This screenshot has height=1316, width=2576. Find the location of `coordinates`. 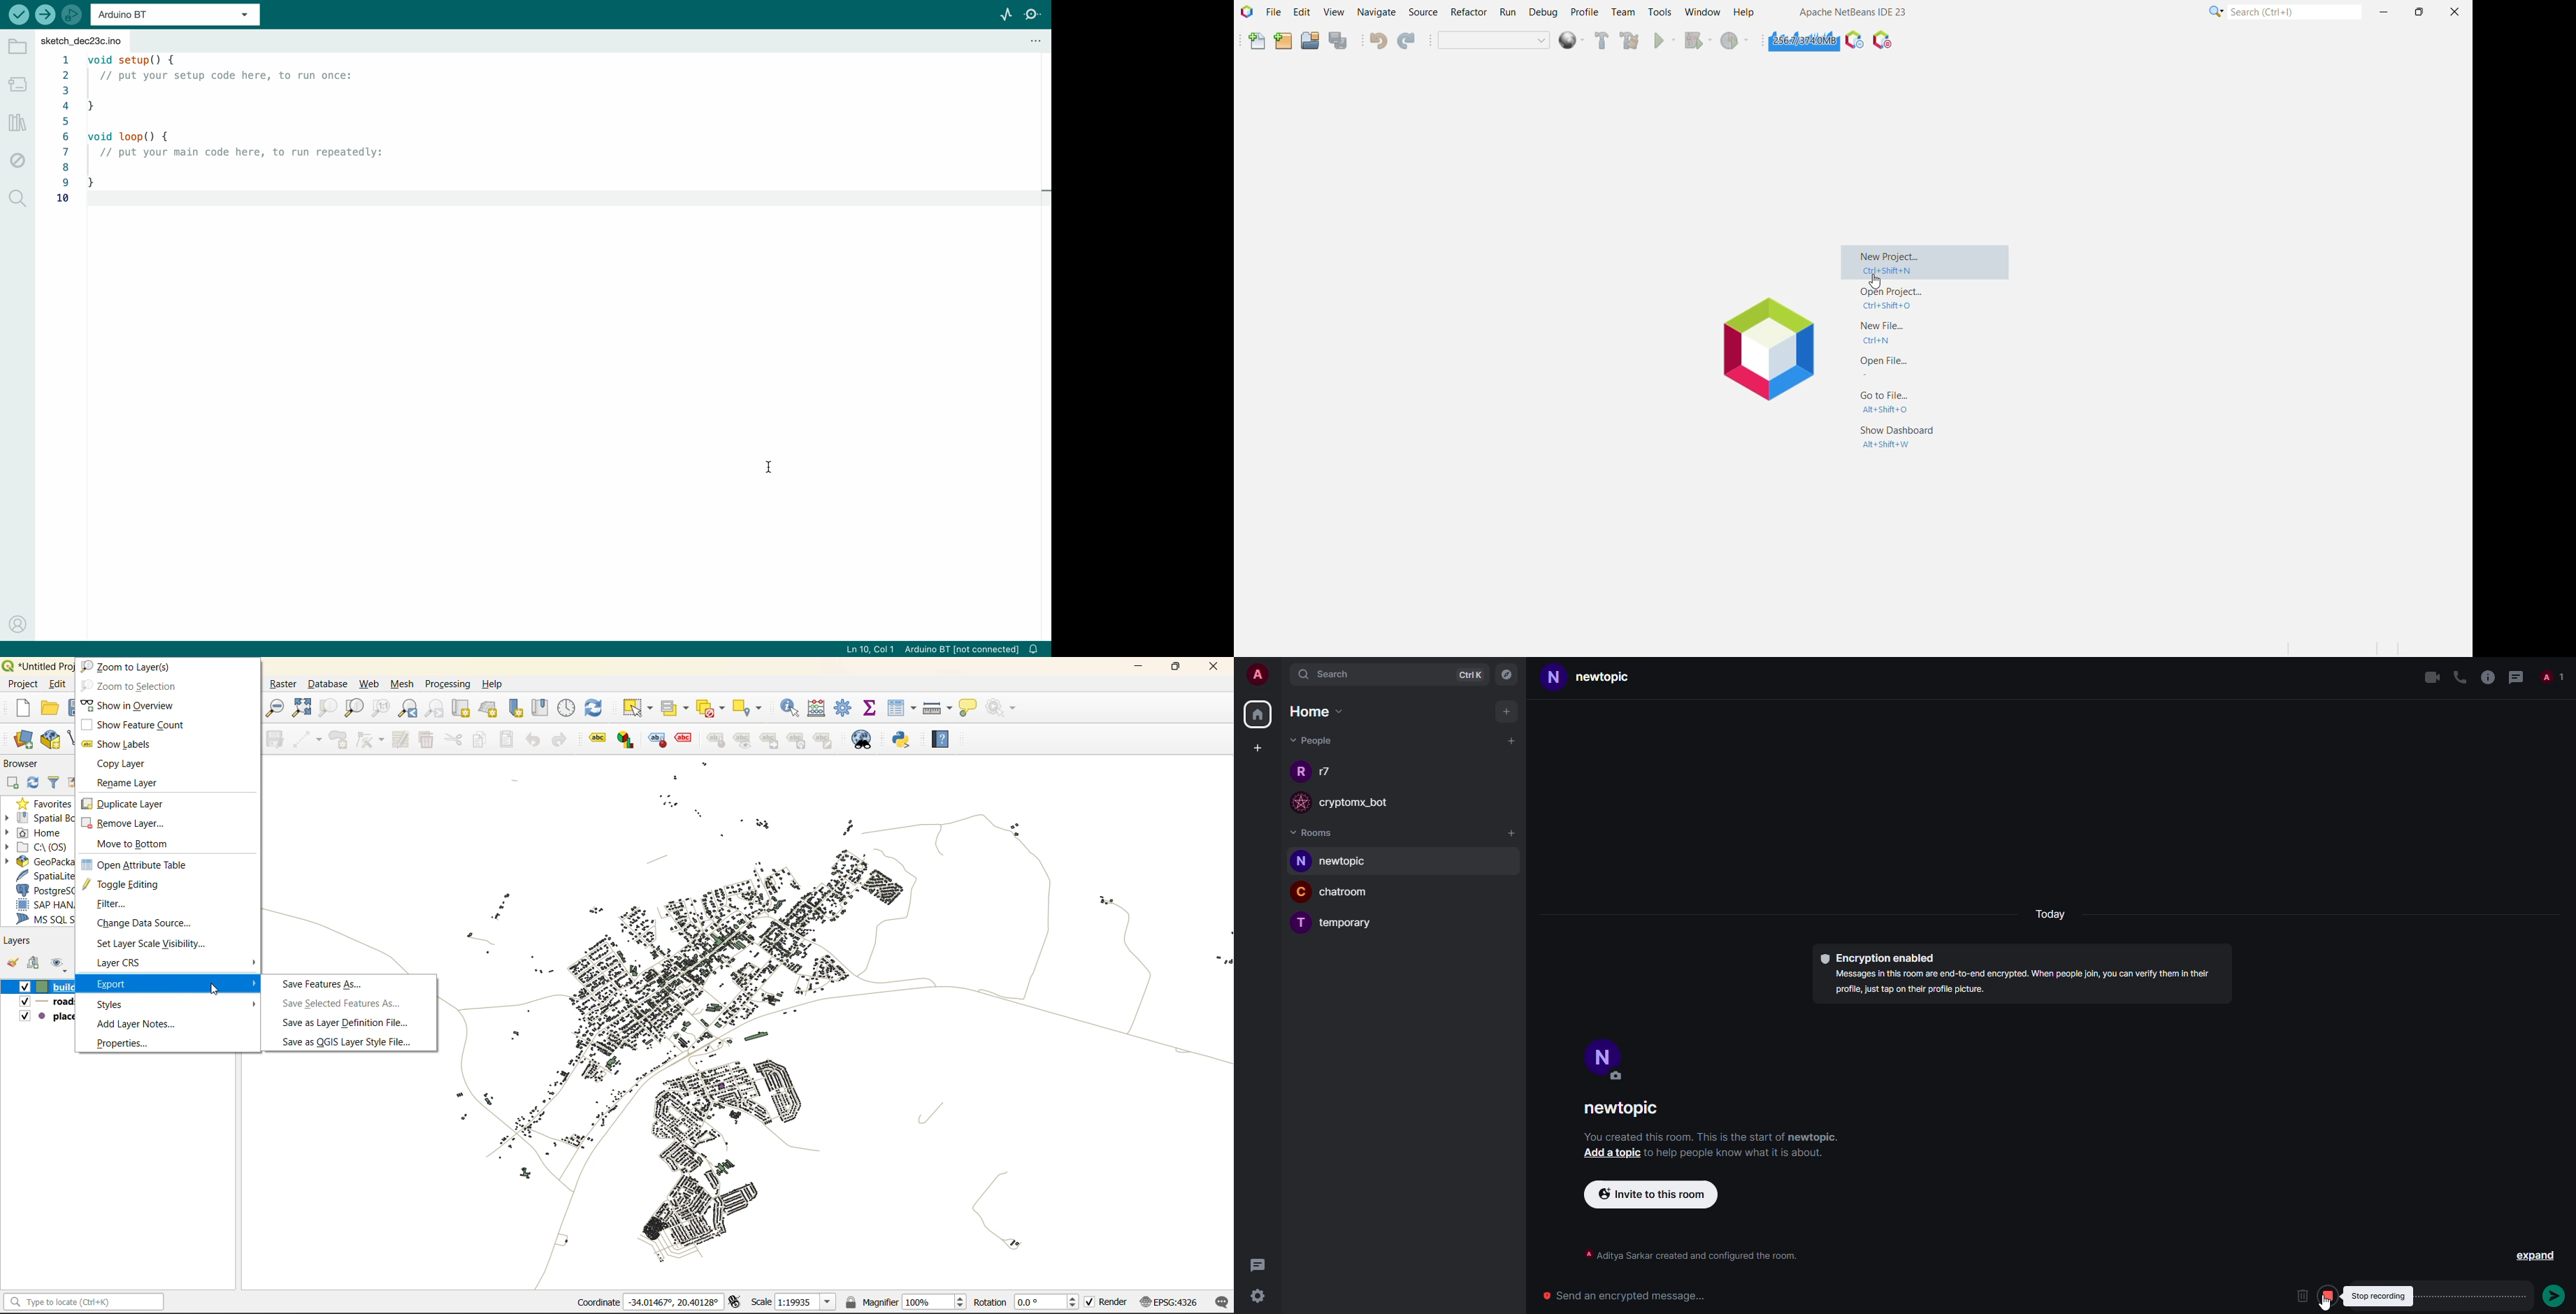

coordinates is located at coordinates (655, 1303).